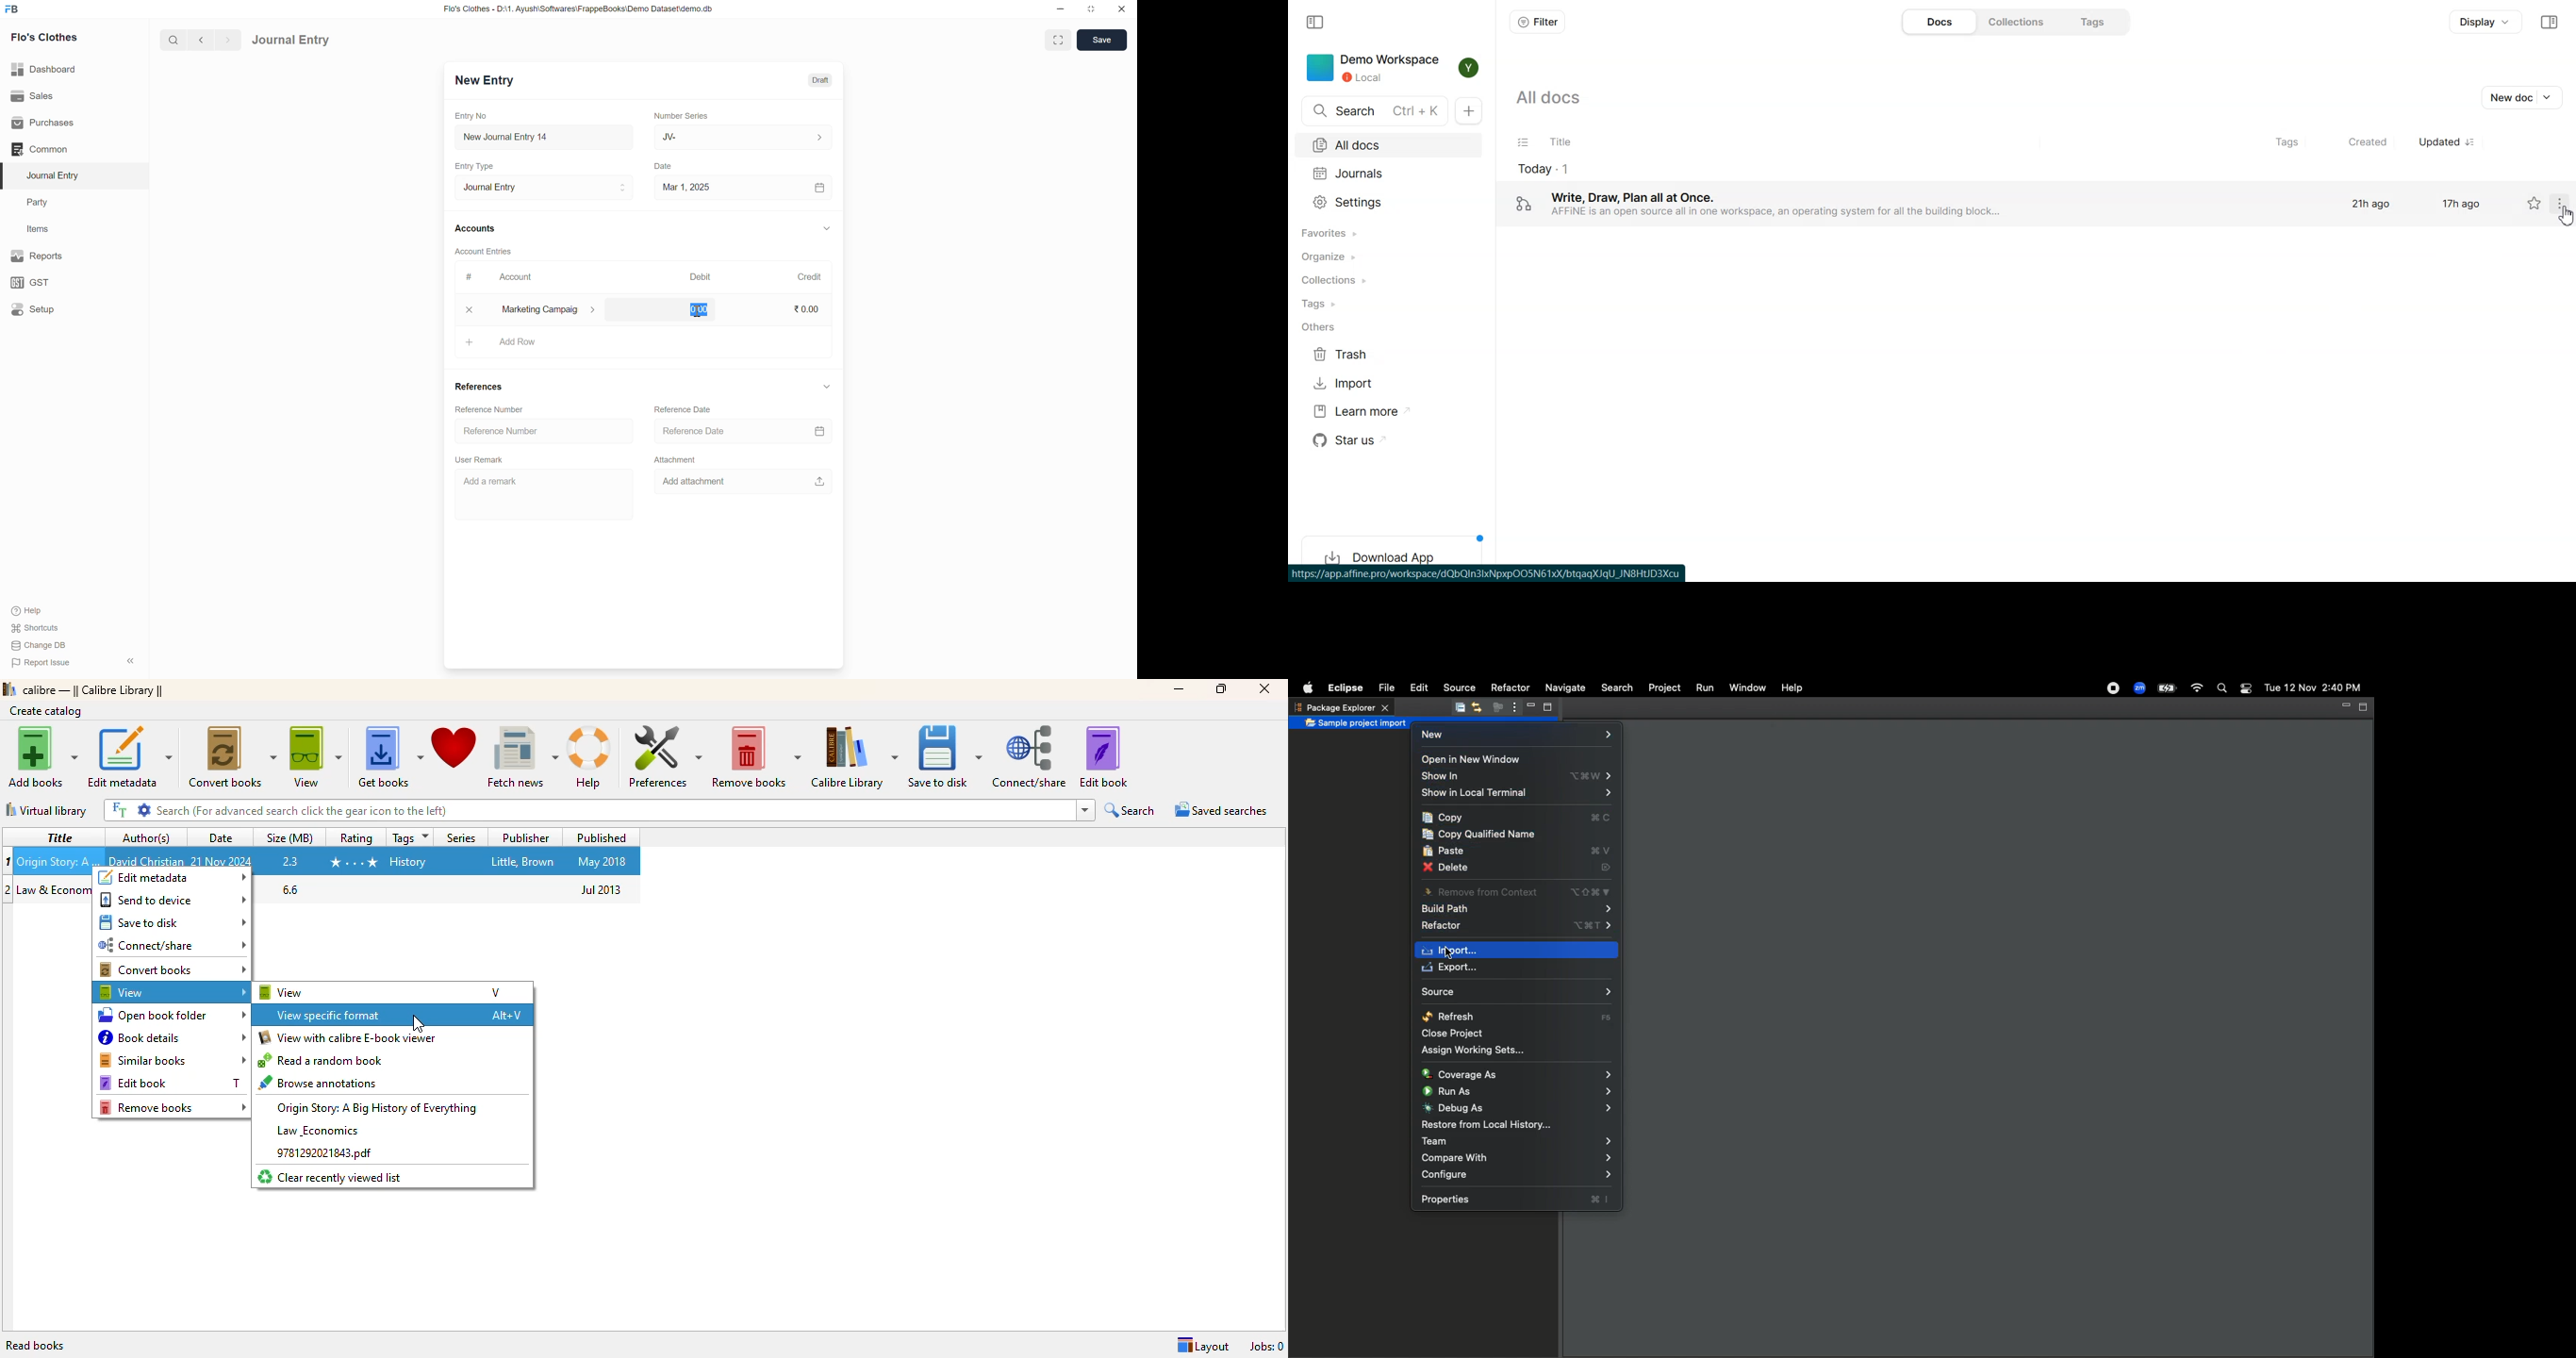 The width and height of the screenshot is (2576, 1372). Describe the element at coordinates (2361, 142) in the screenshot. I see `Created` at that location.